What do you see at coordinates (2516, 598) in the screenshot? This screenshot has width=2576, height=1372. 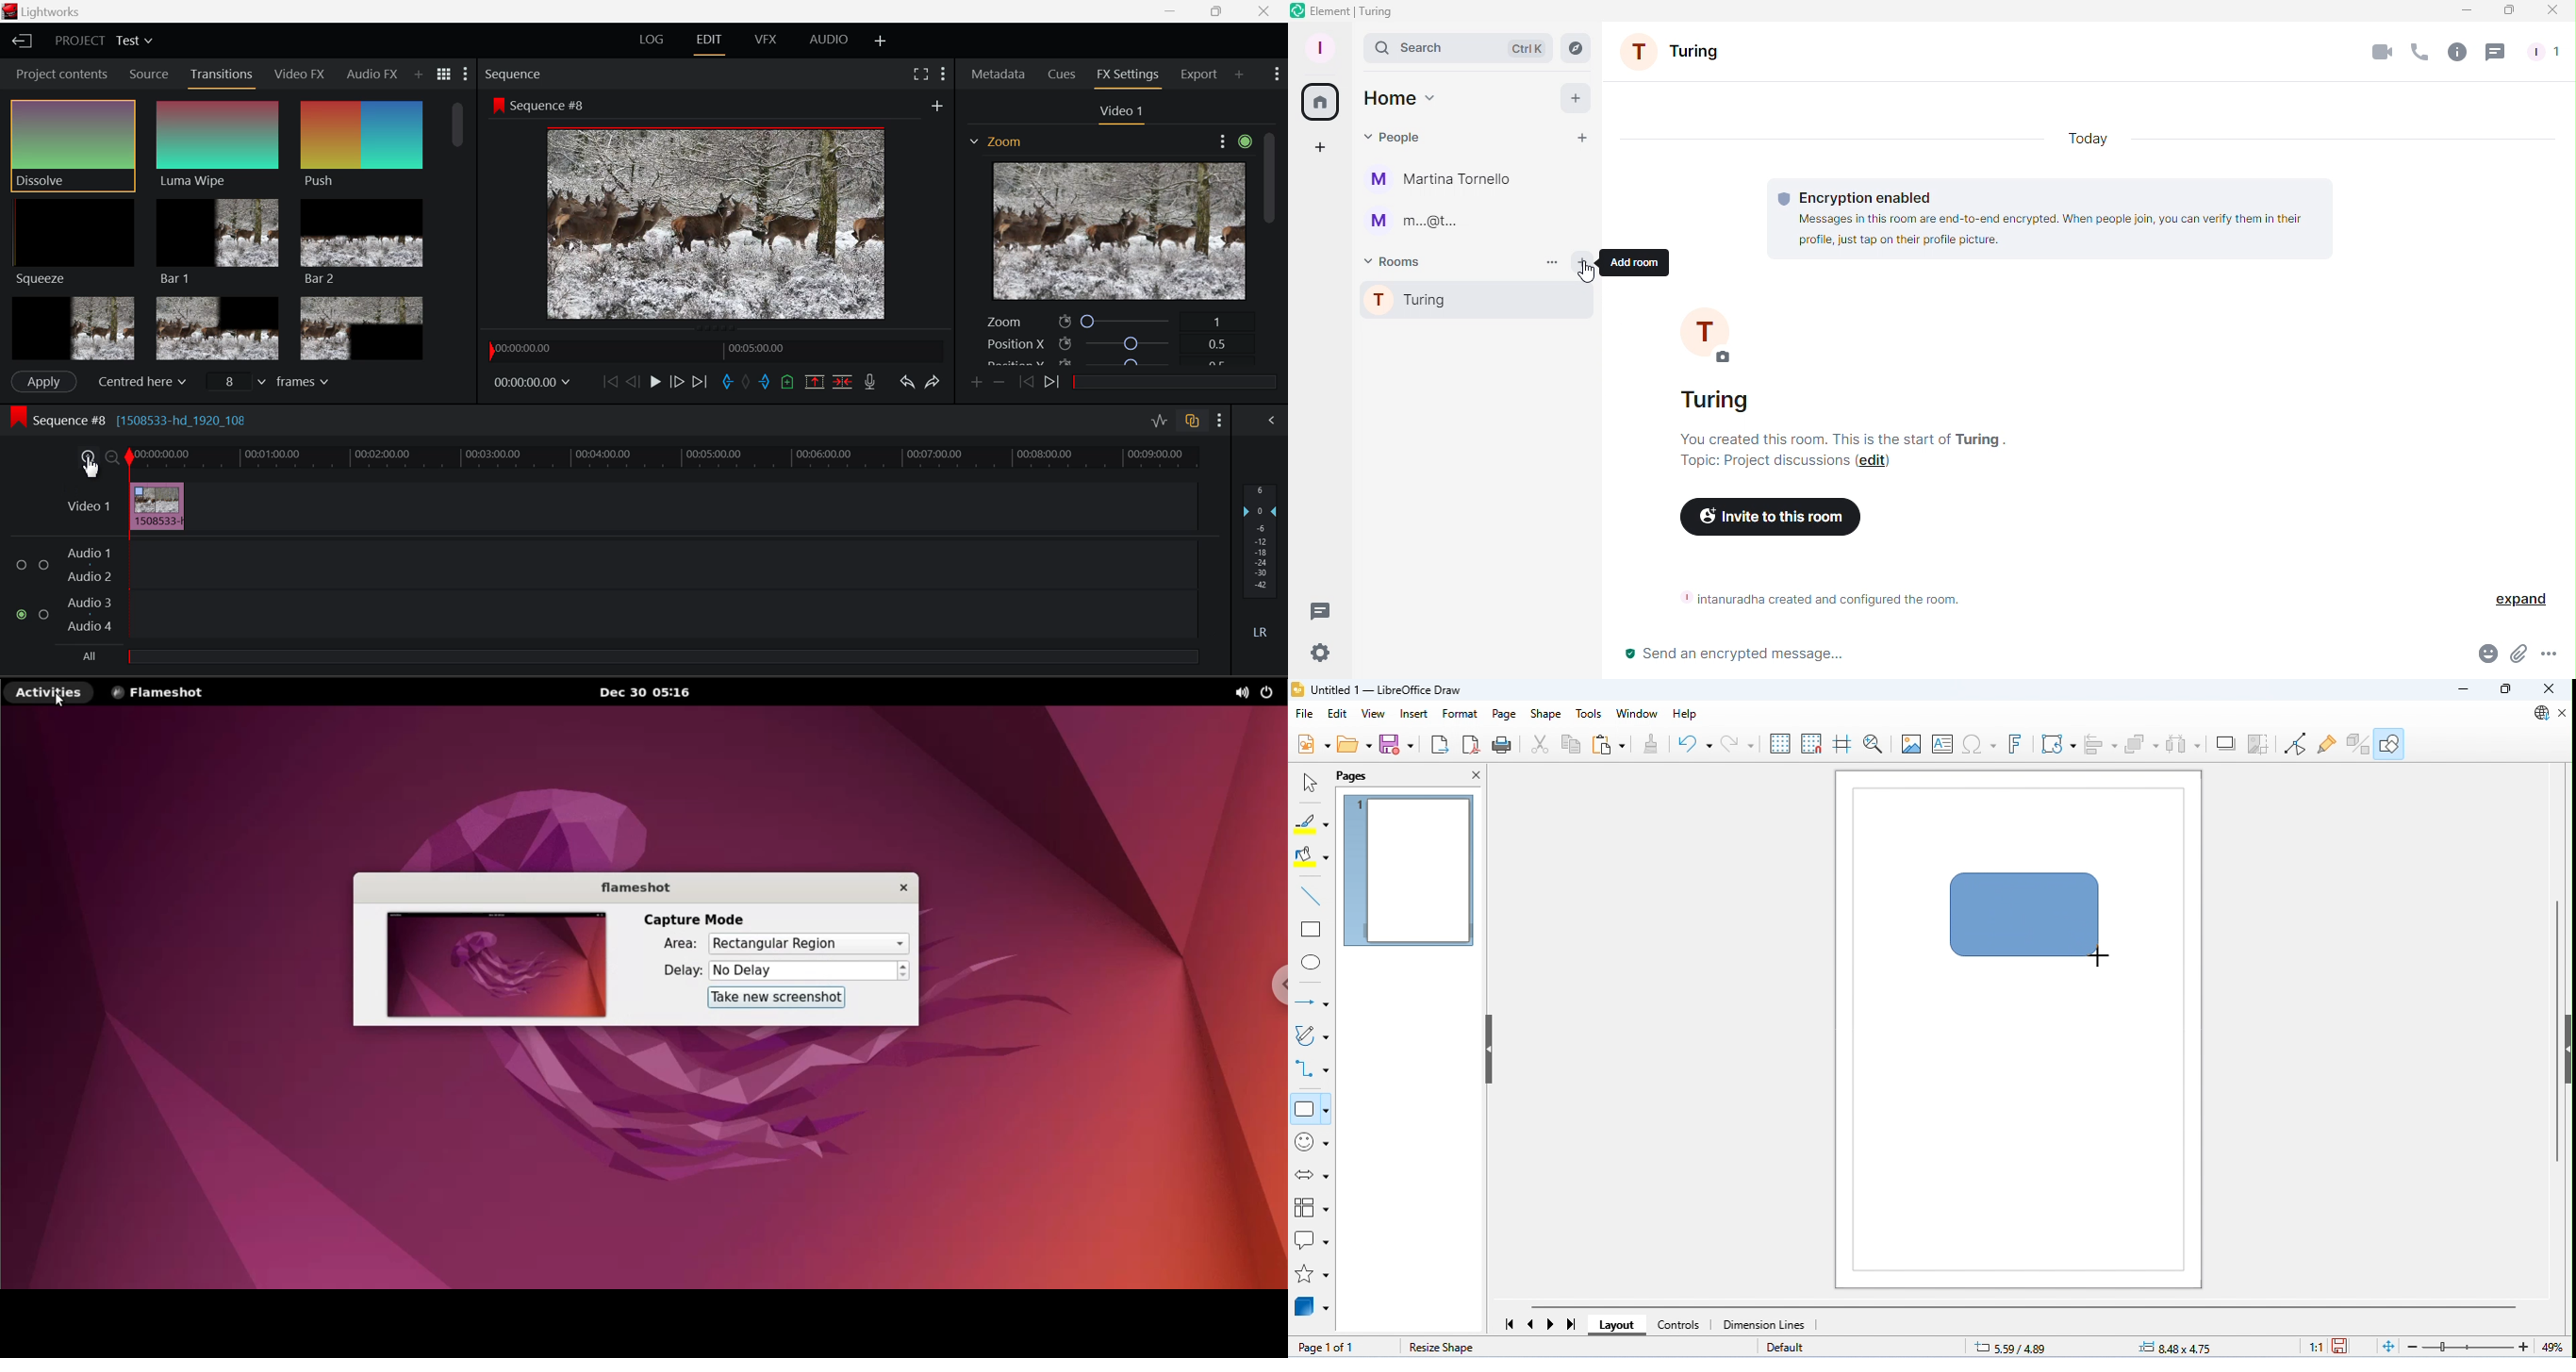 I see `Expand` at bounding box center [2516, 598].